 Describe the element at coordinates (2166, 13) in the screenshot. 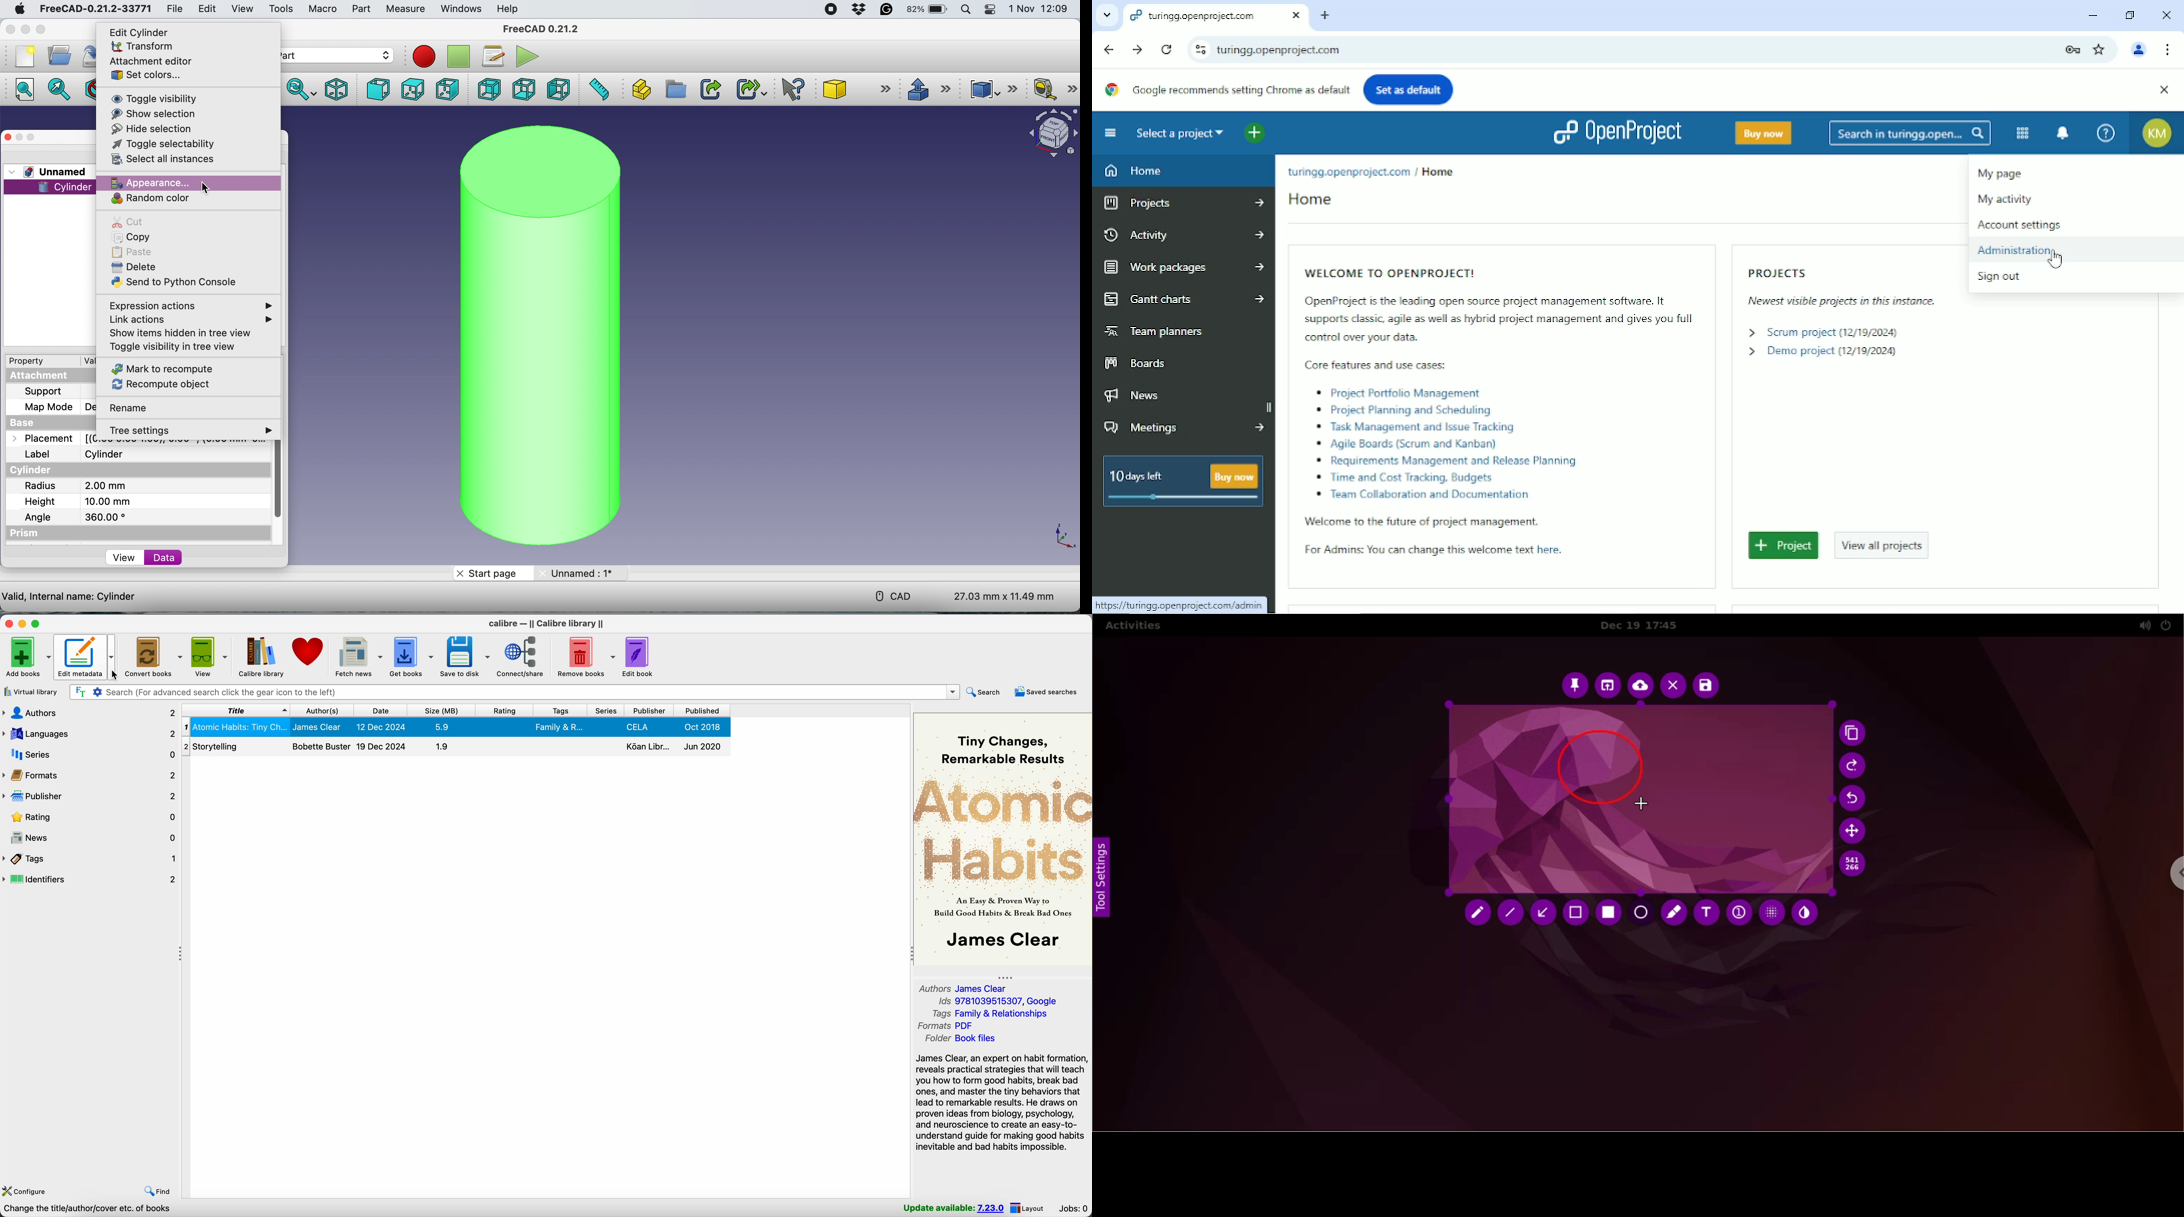

I see `Close` at that location.